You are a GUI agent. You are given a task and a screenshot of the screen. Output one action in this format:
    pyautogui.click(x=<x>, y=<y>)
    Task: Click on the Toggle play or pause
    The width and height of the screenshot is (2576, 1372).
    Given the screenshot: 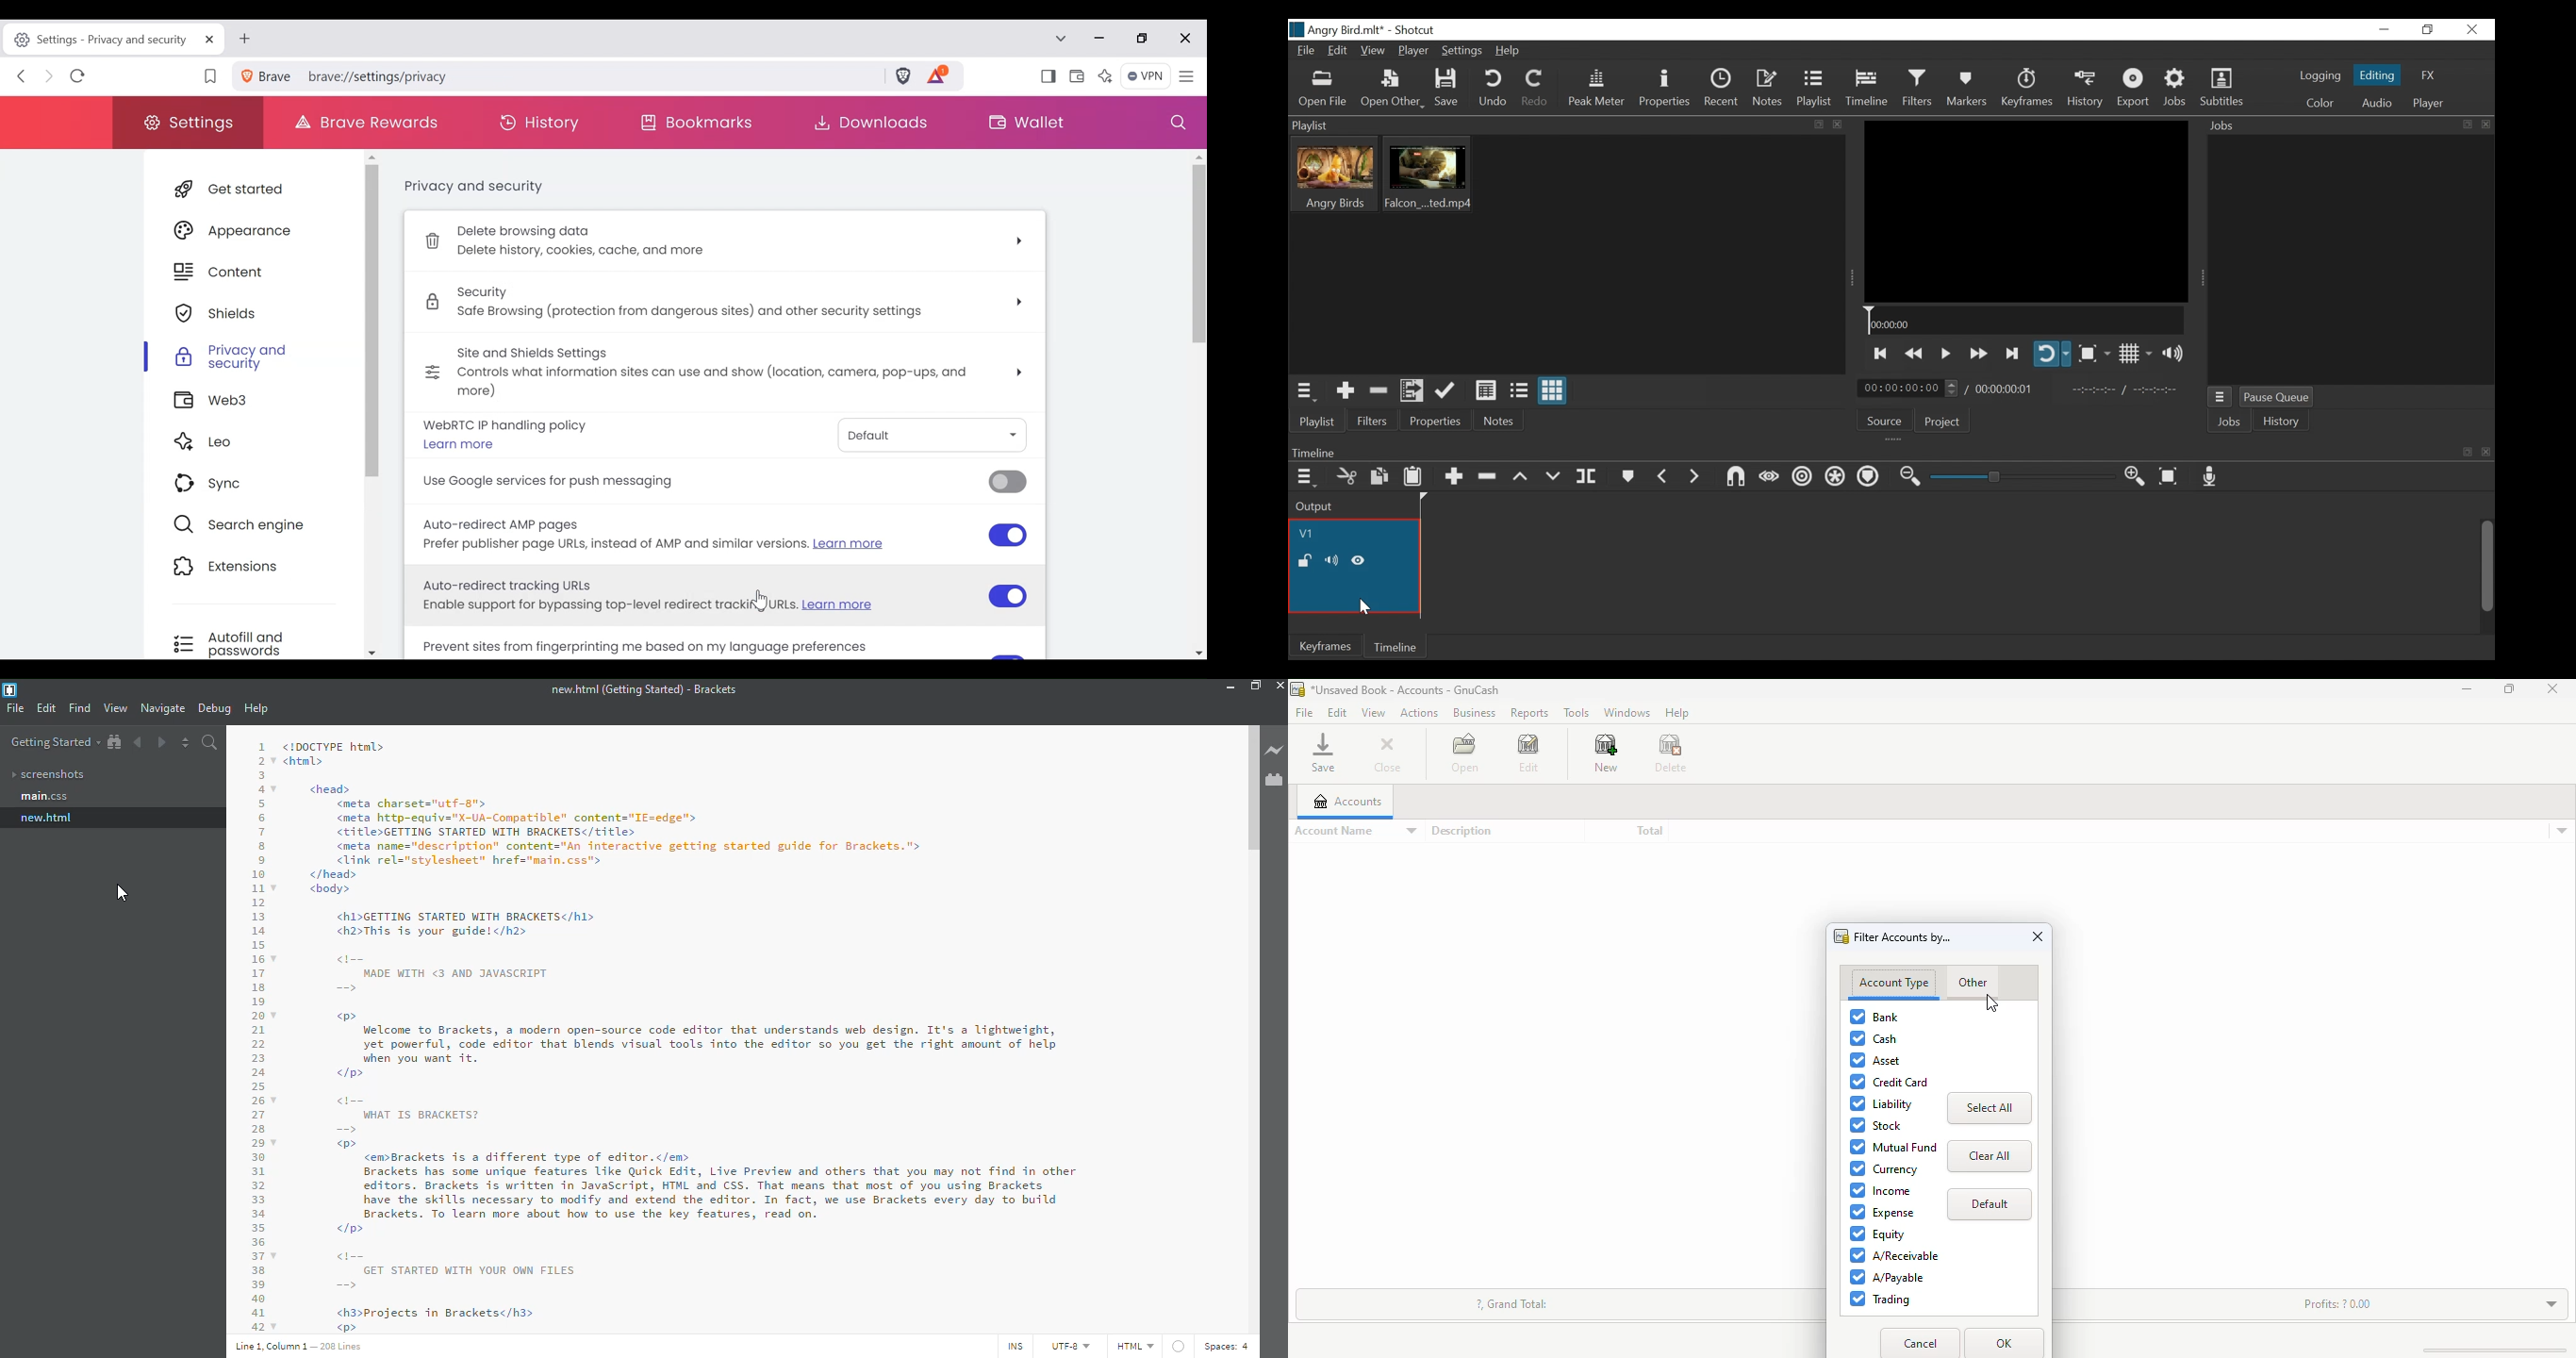 What is the action you would take?
    pyautogui.click(x=1947, y=354)
    